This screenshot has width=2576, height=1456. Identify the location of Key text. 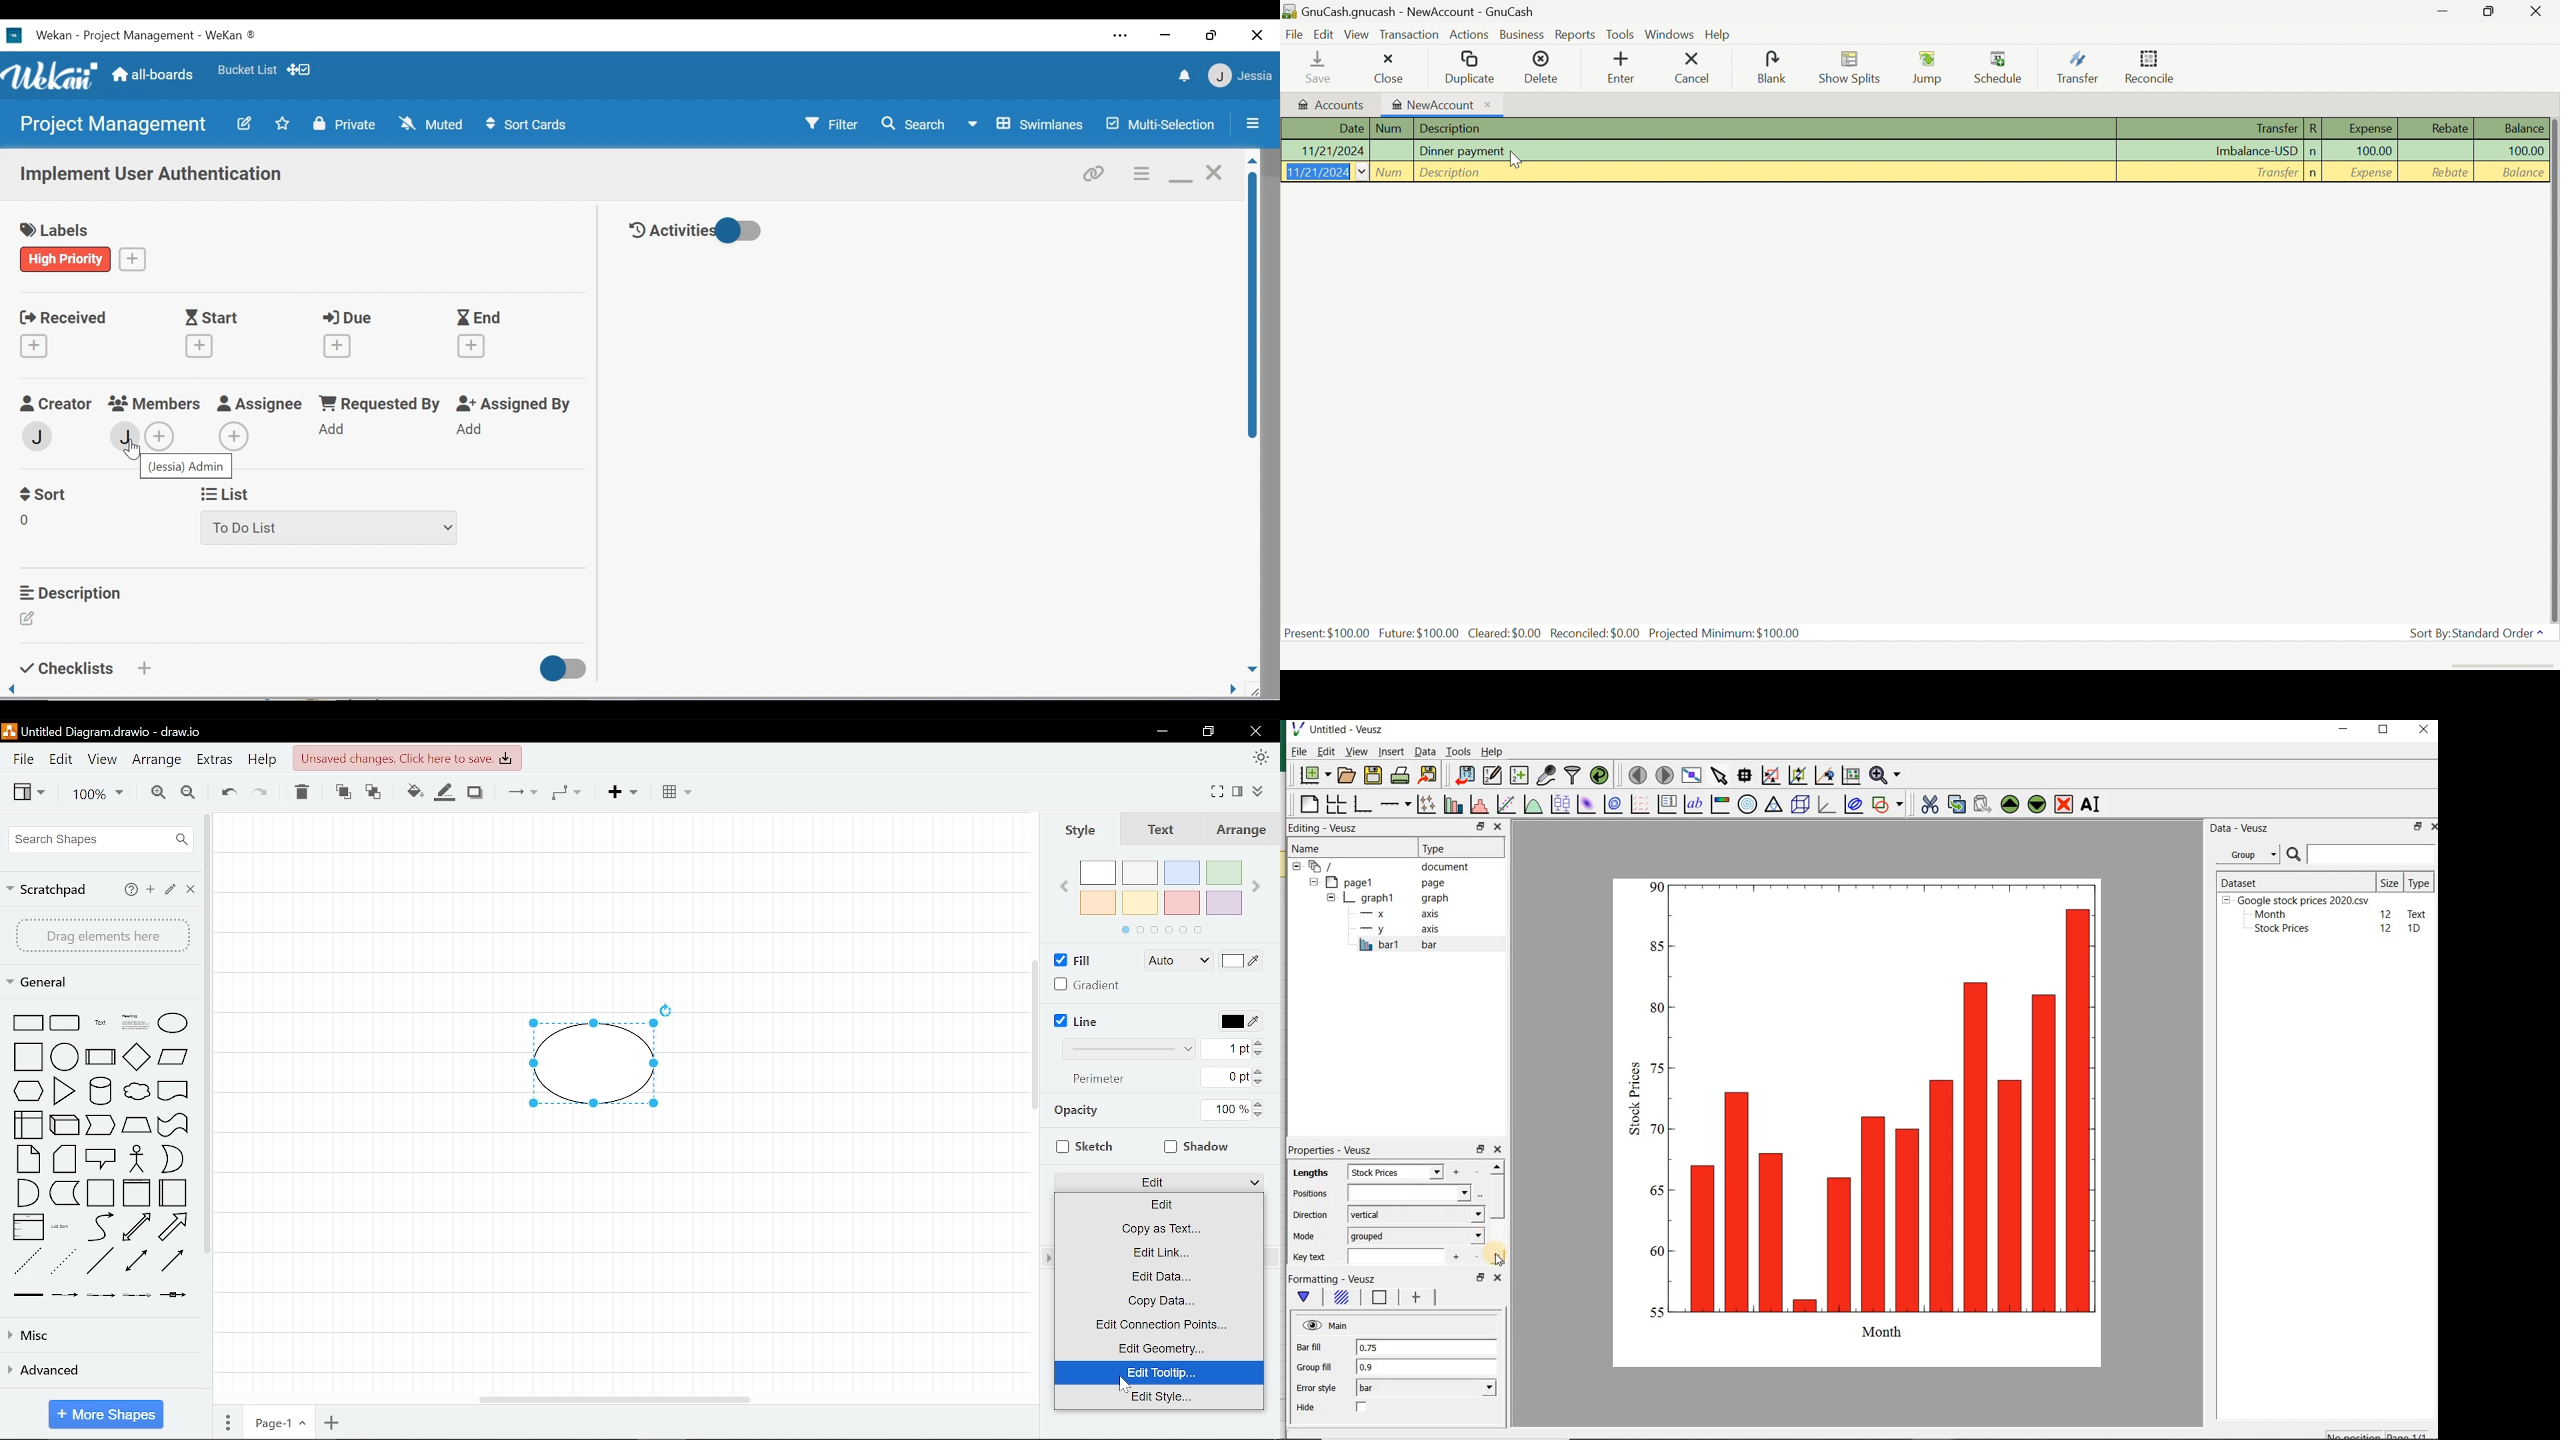
(1310, 1259).